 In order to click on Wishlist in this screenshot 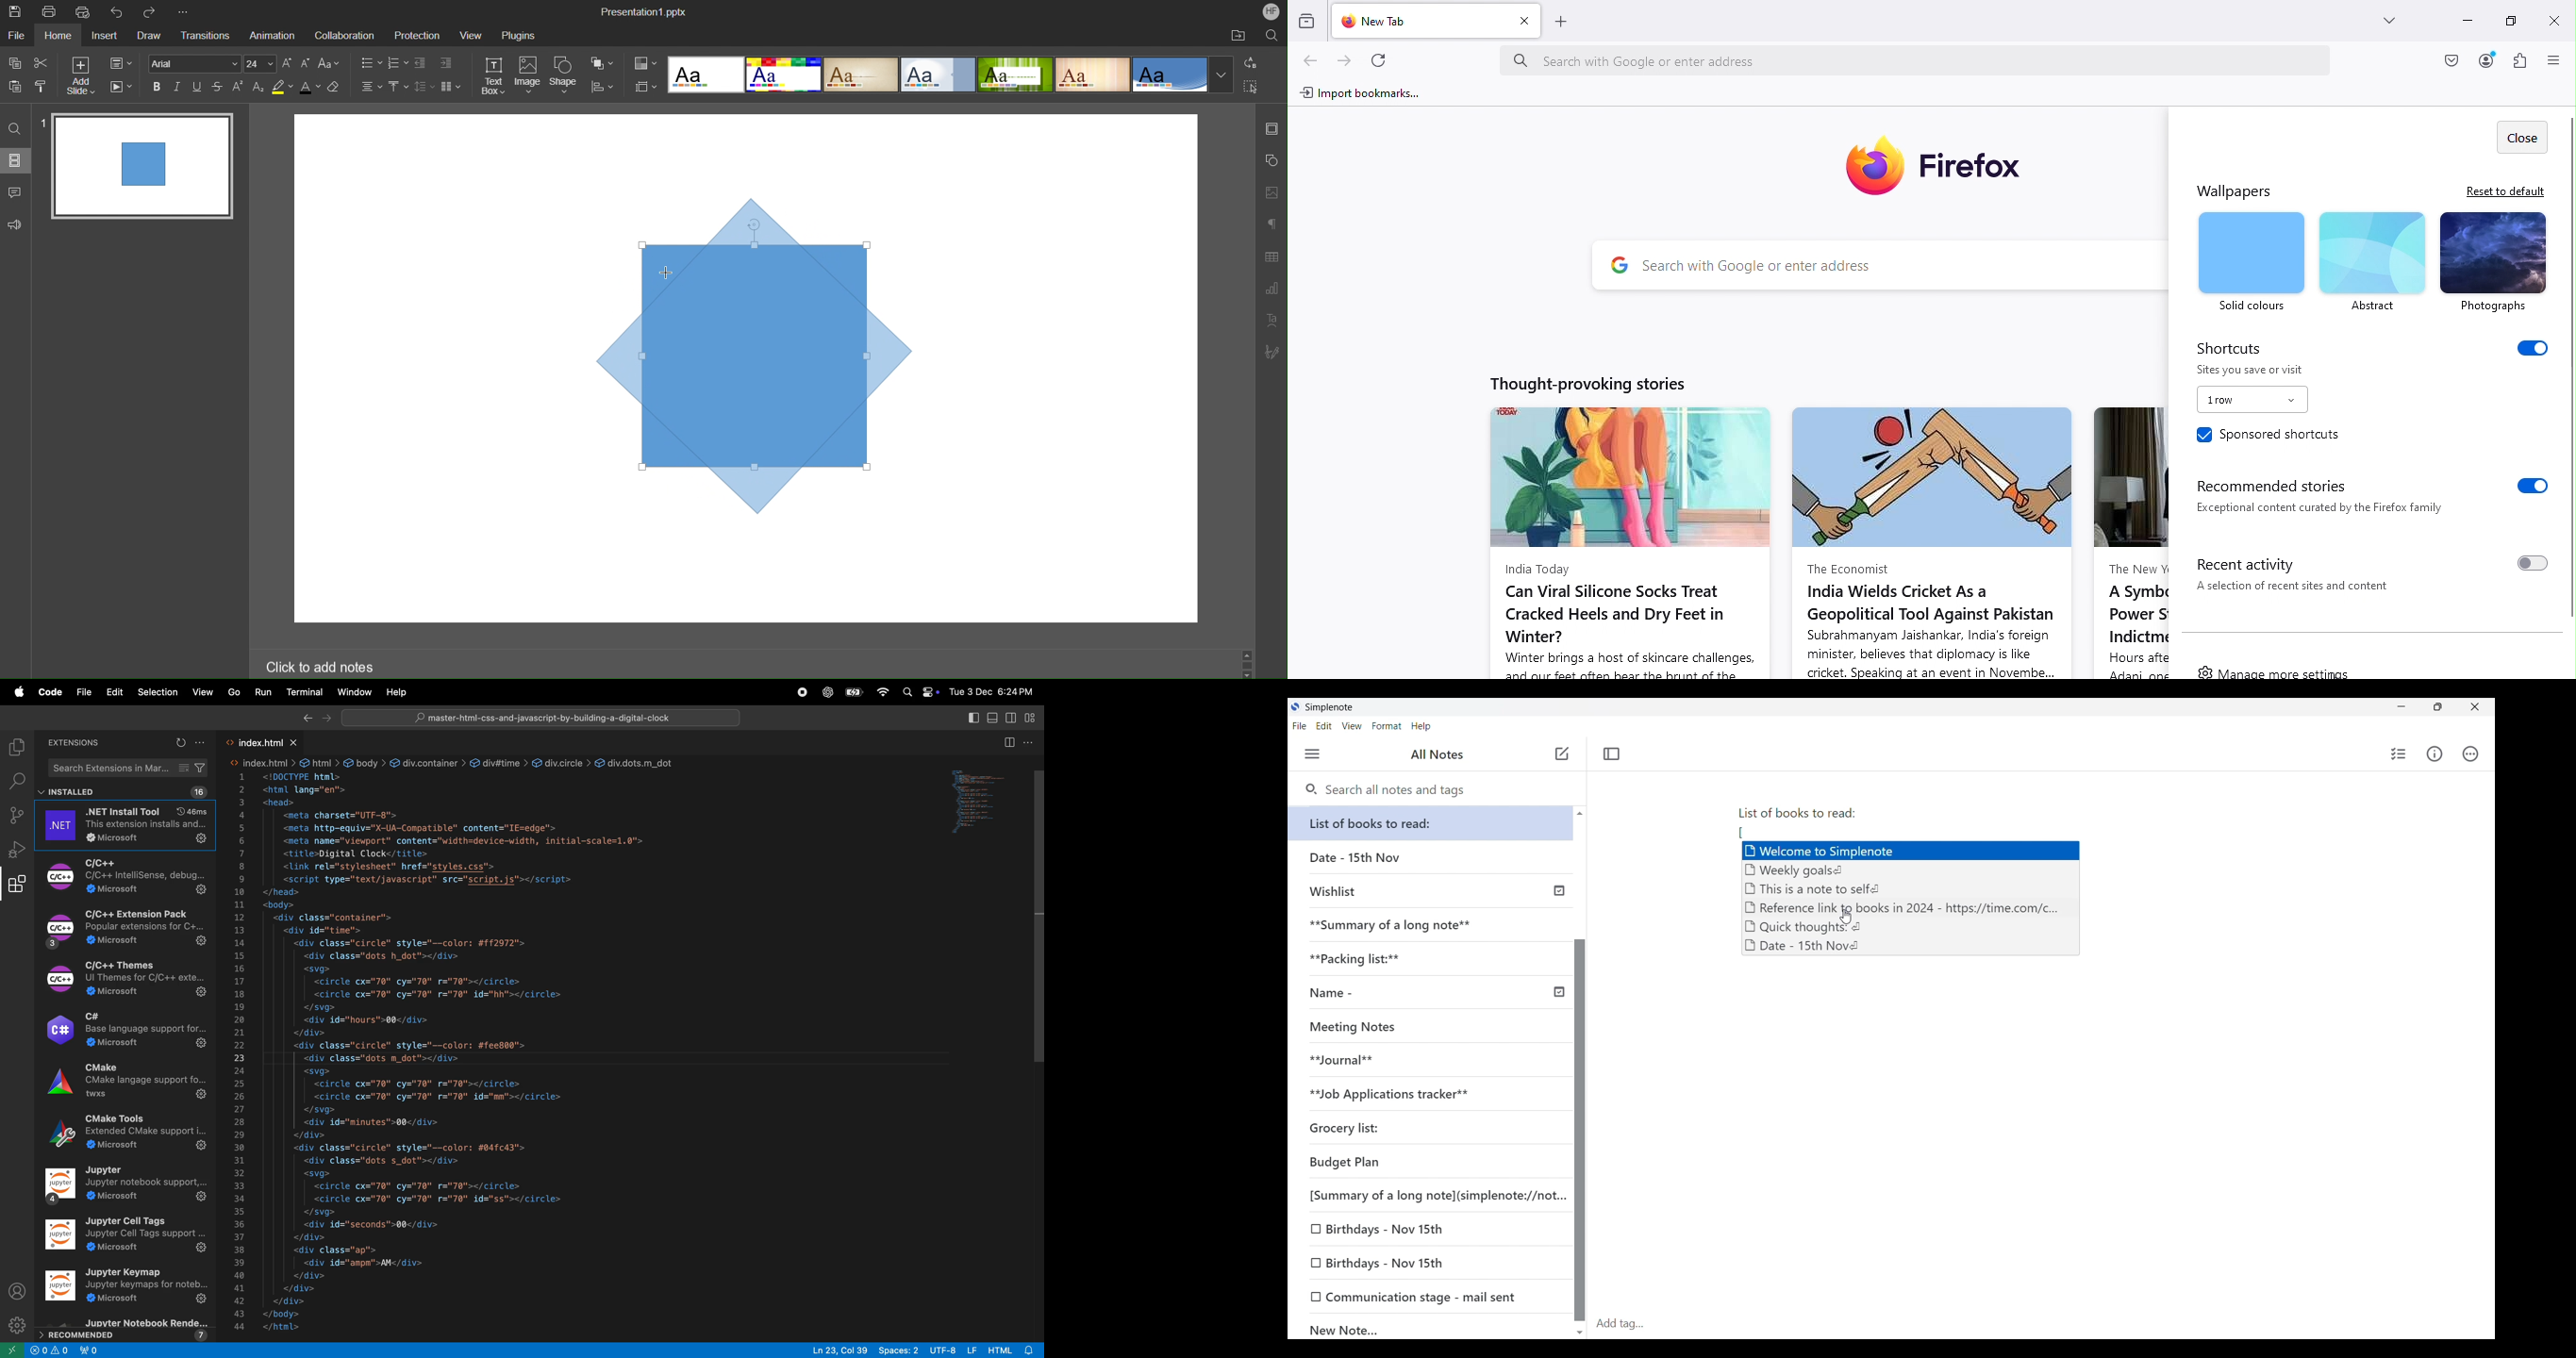, I will do `click(1433, 890)`.